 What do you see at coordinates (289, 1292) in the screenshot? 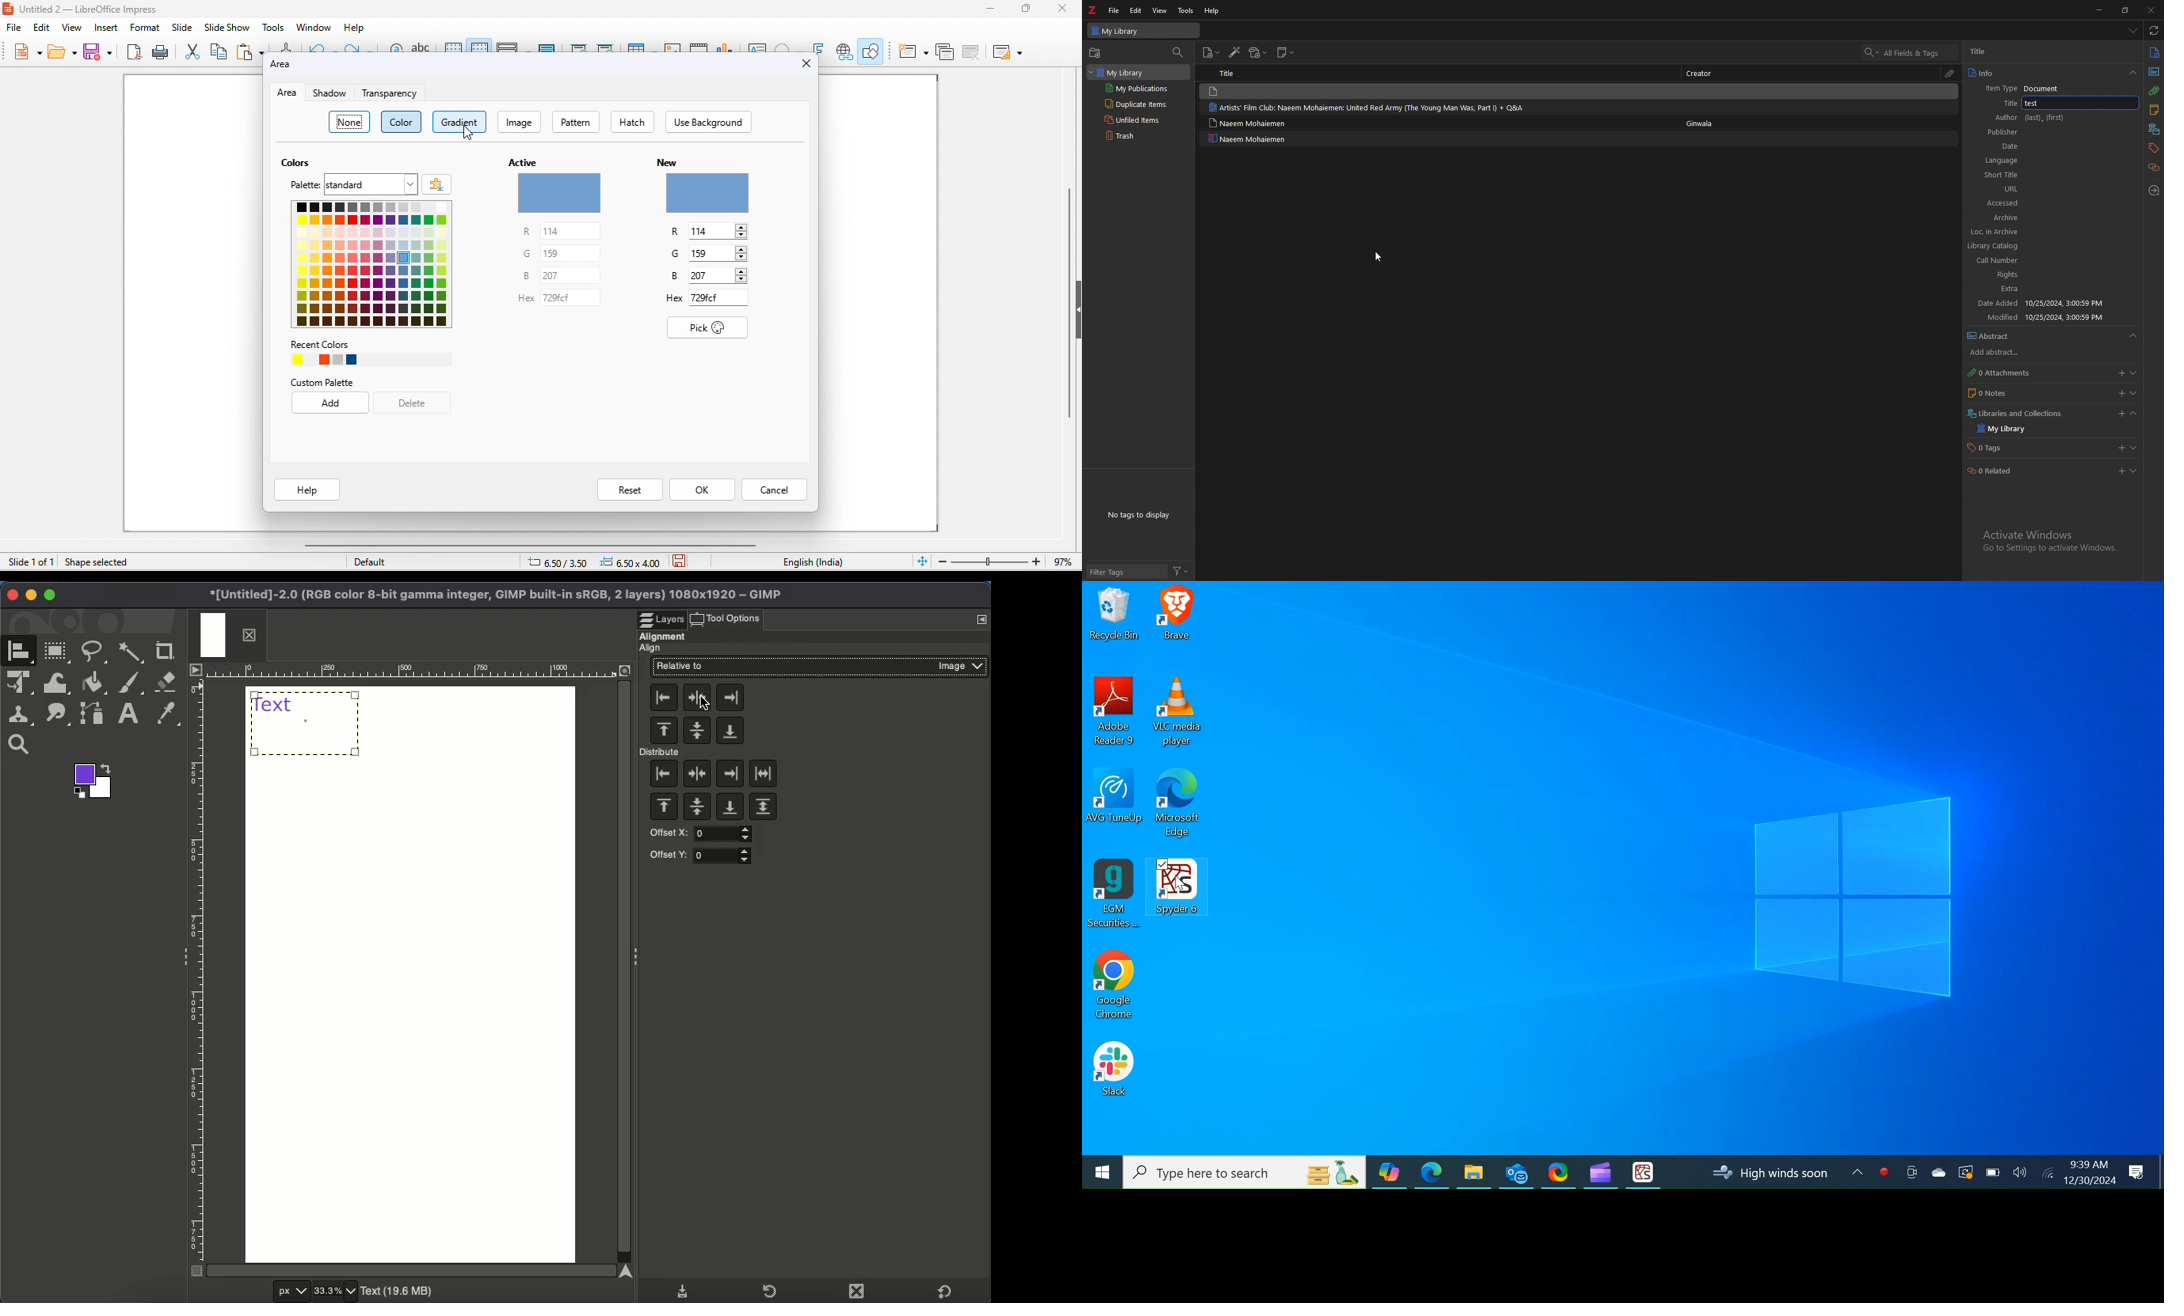
I see `px` at bounding box center [289, 1292].